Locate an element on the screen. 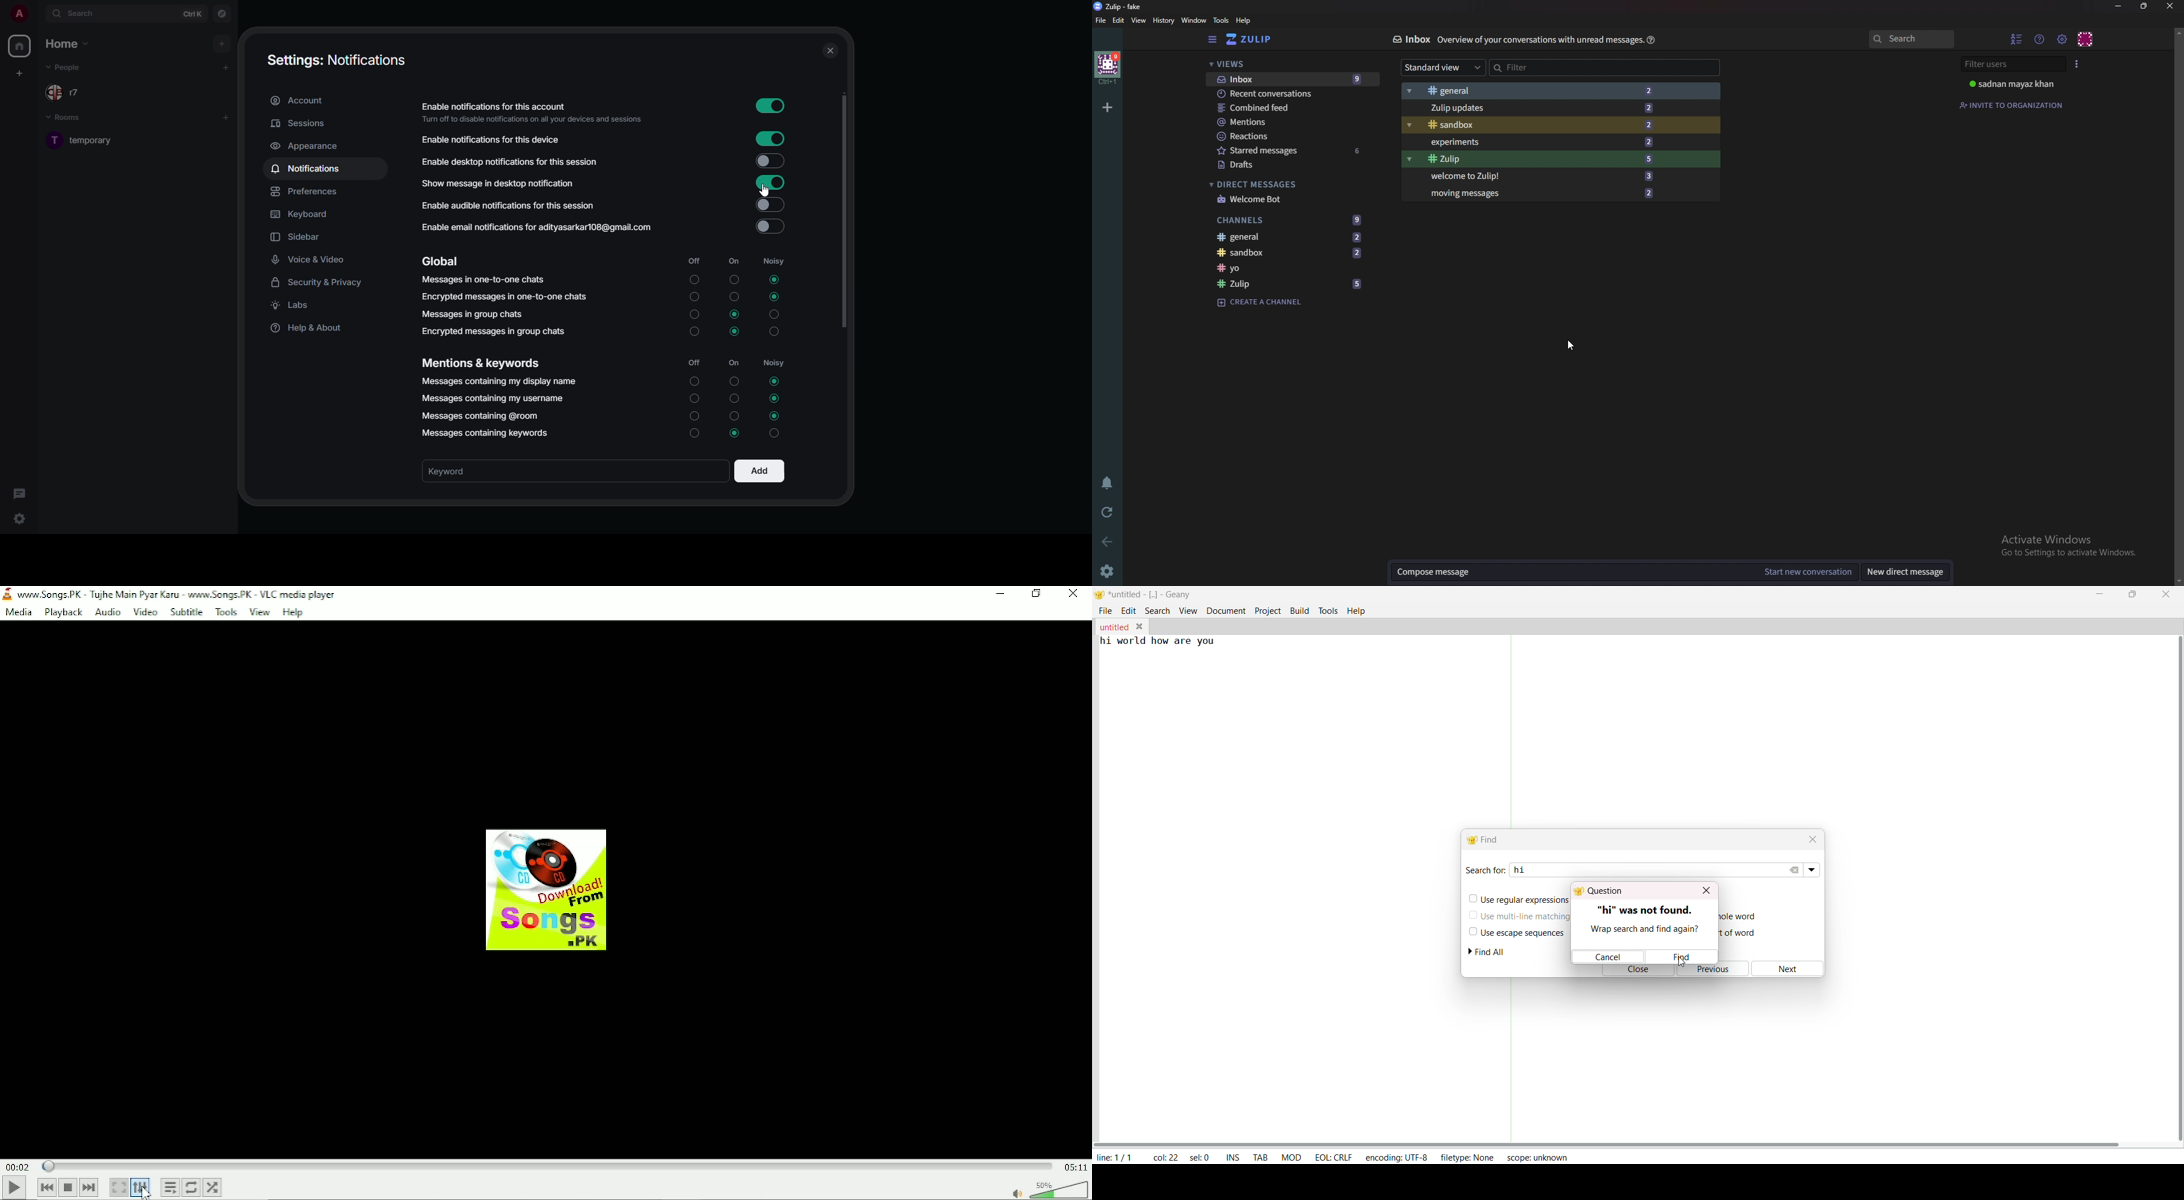 Image resolution: width=2184 pixels, height=1204 pixels. Filter users is located at coordinates (2012, 64).